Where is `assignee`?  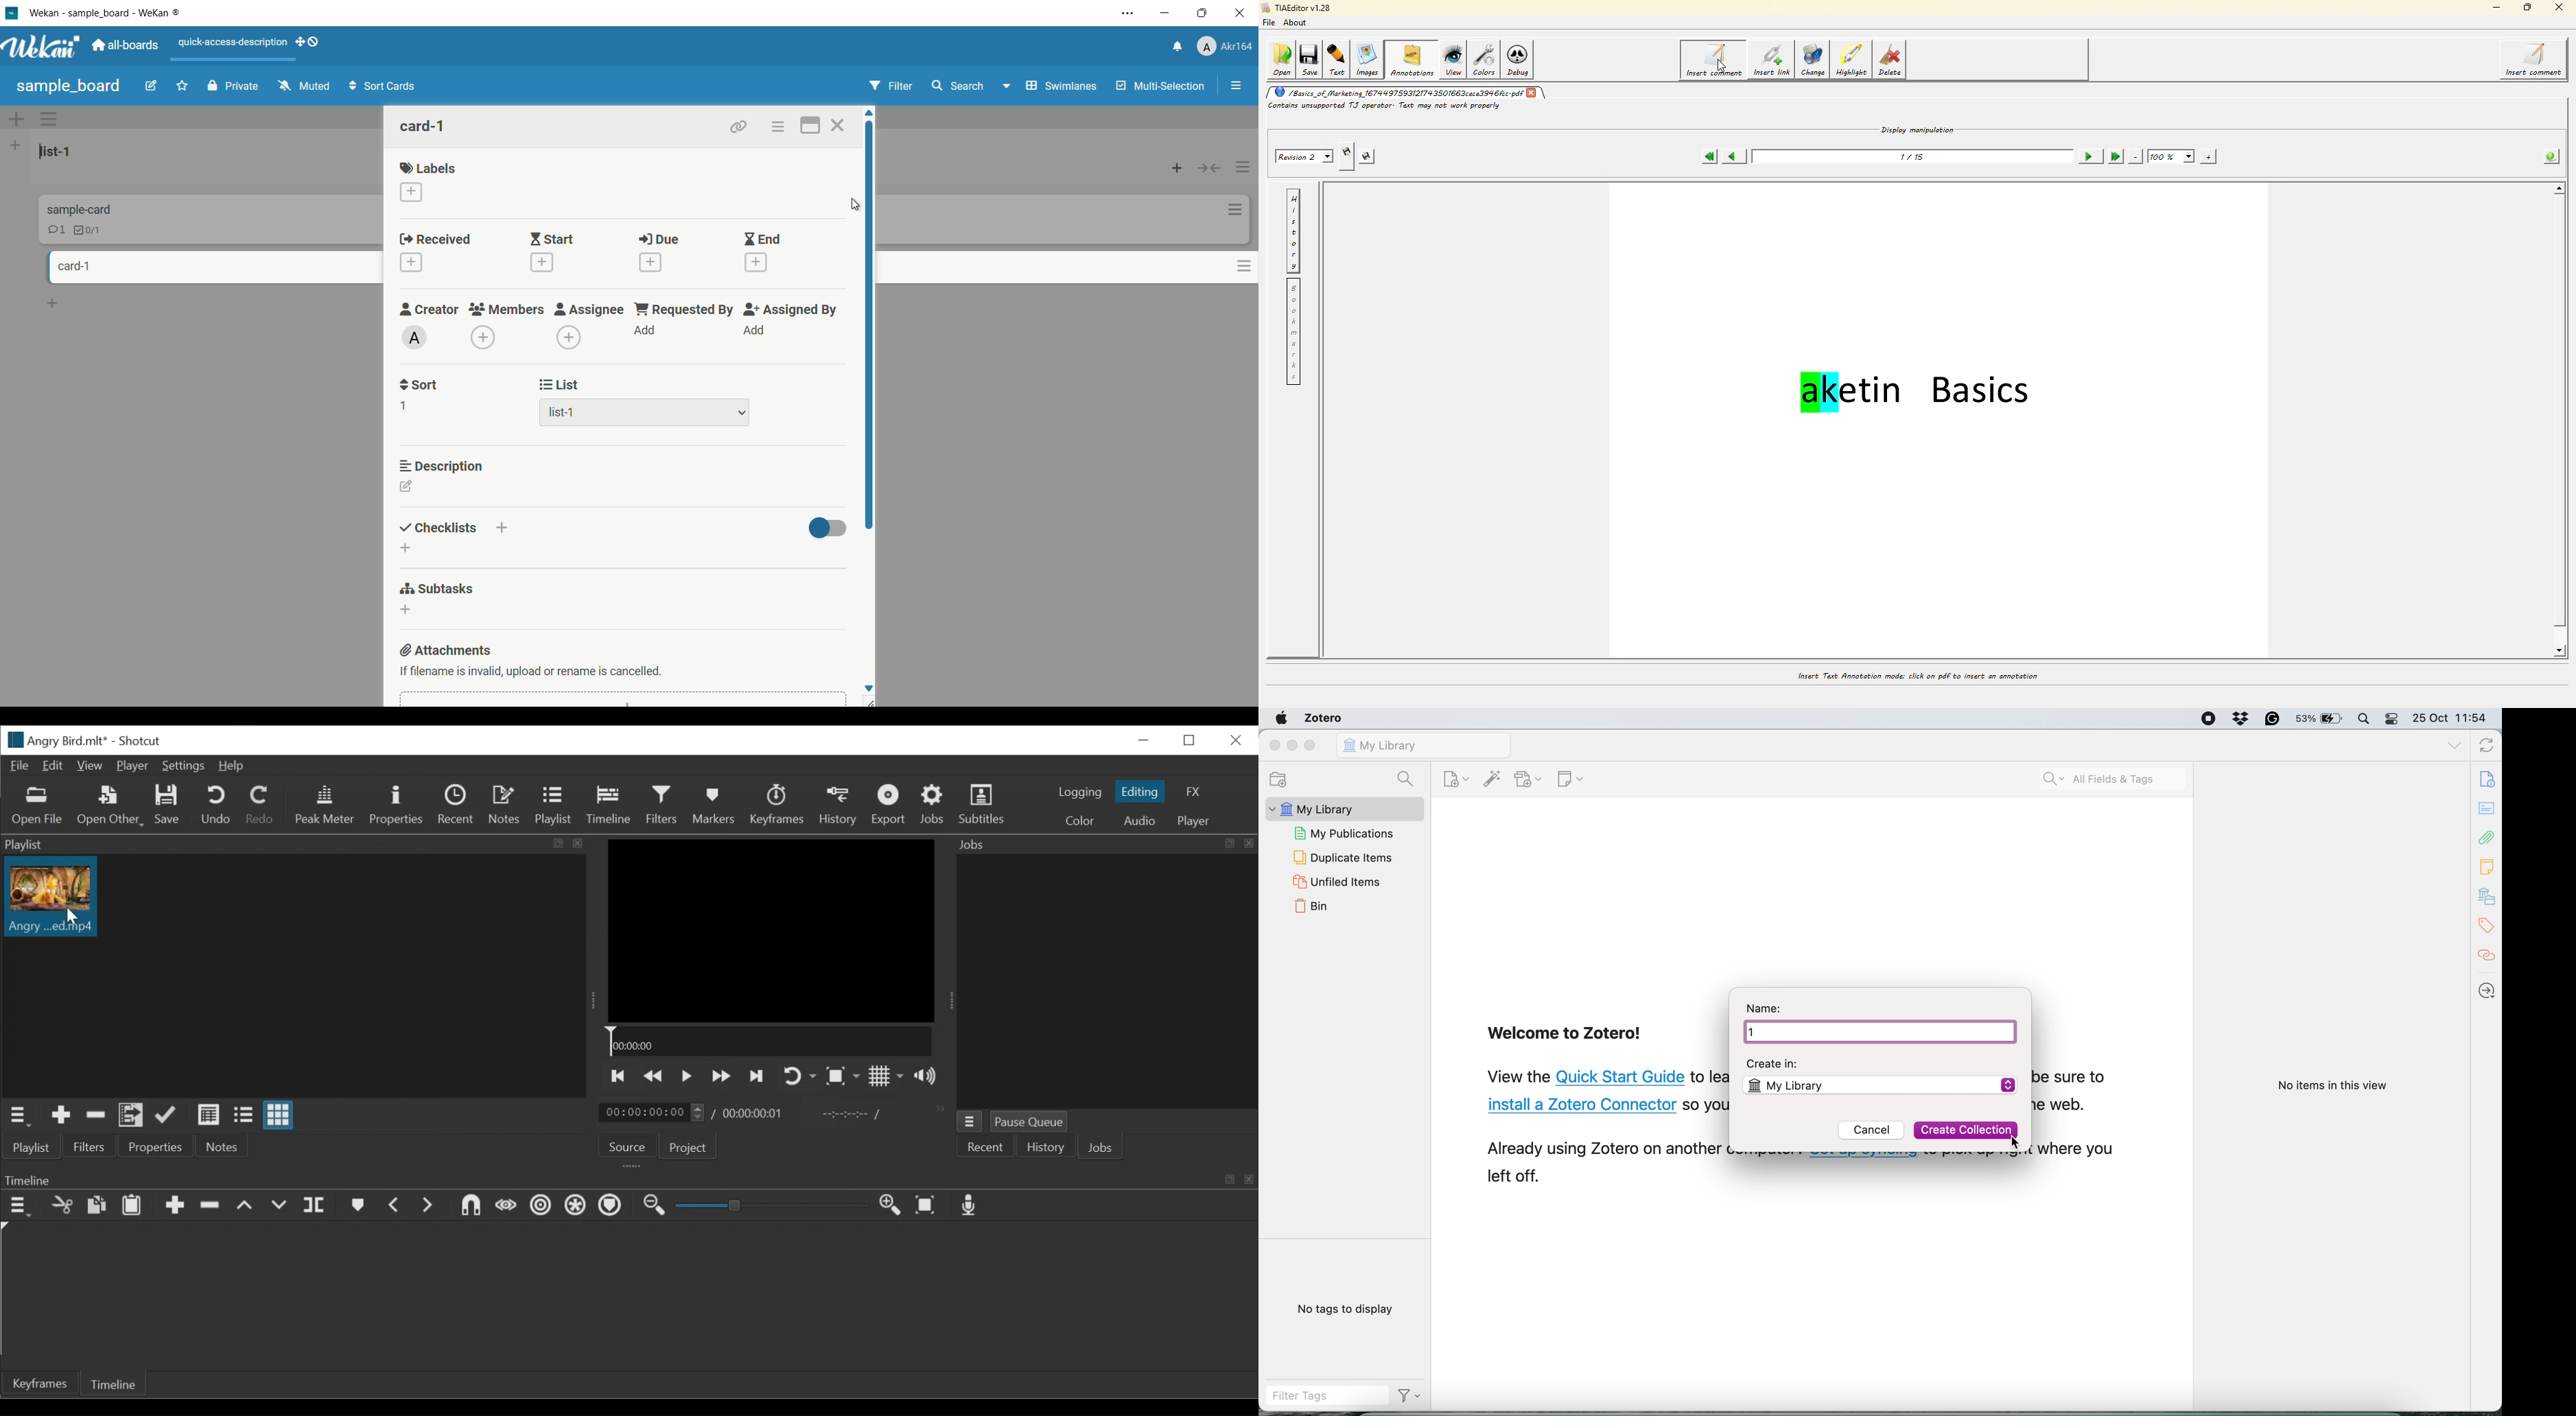 assignee is located at coordinates (591, 307).